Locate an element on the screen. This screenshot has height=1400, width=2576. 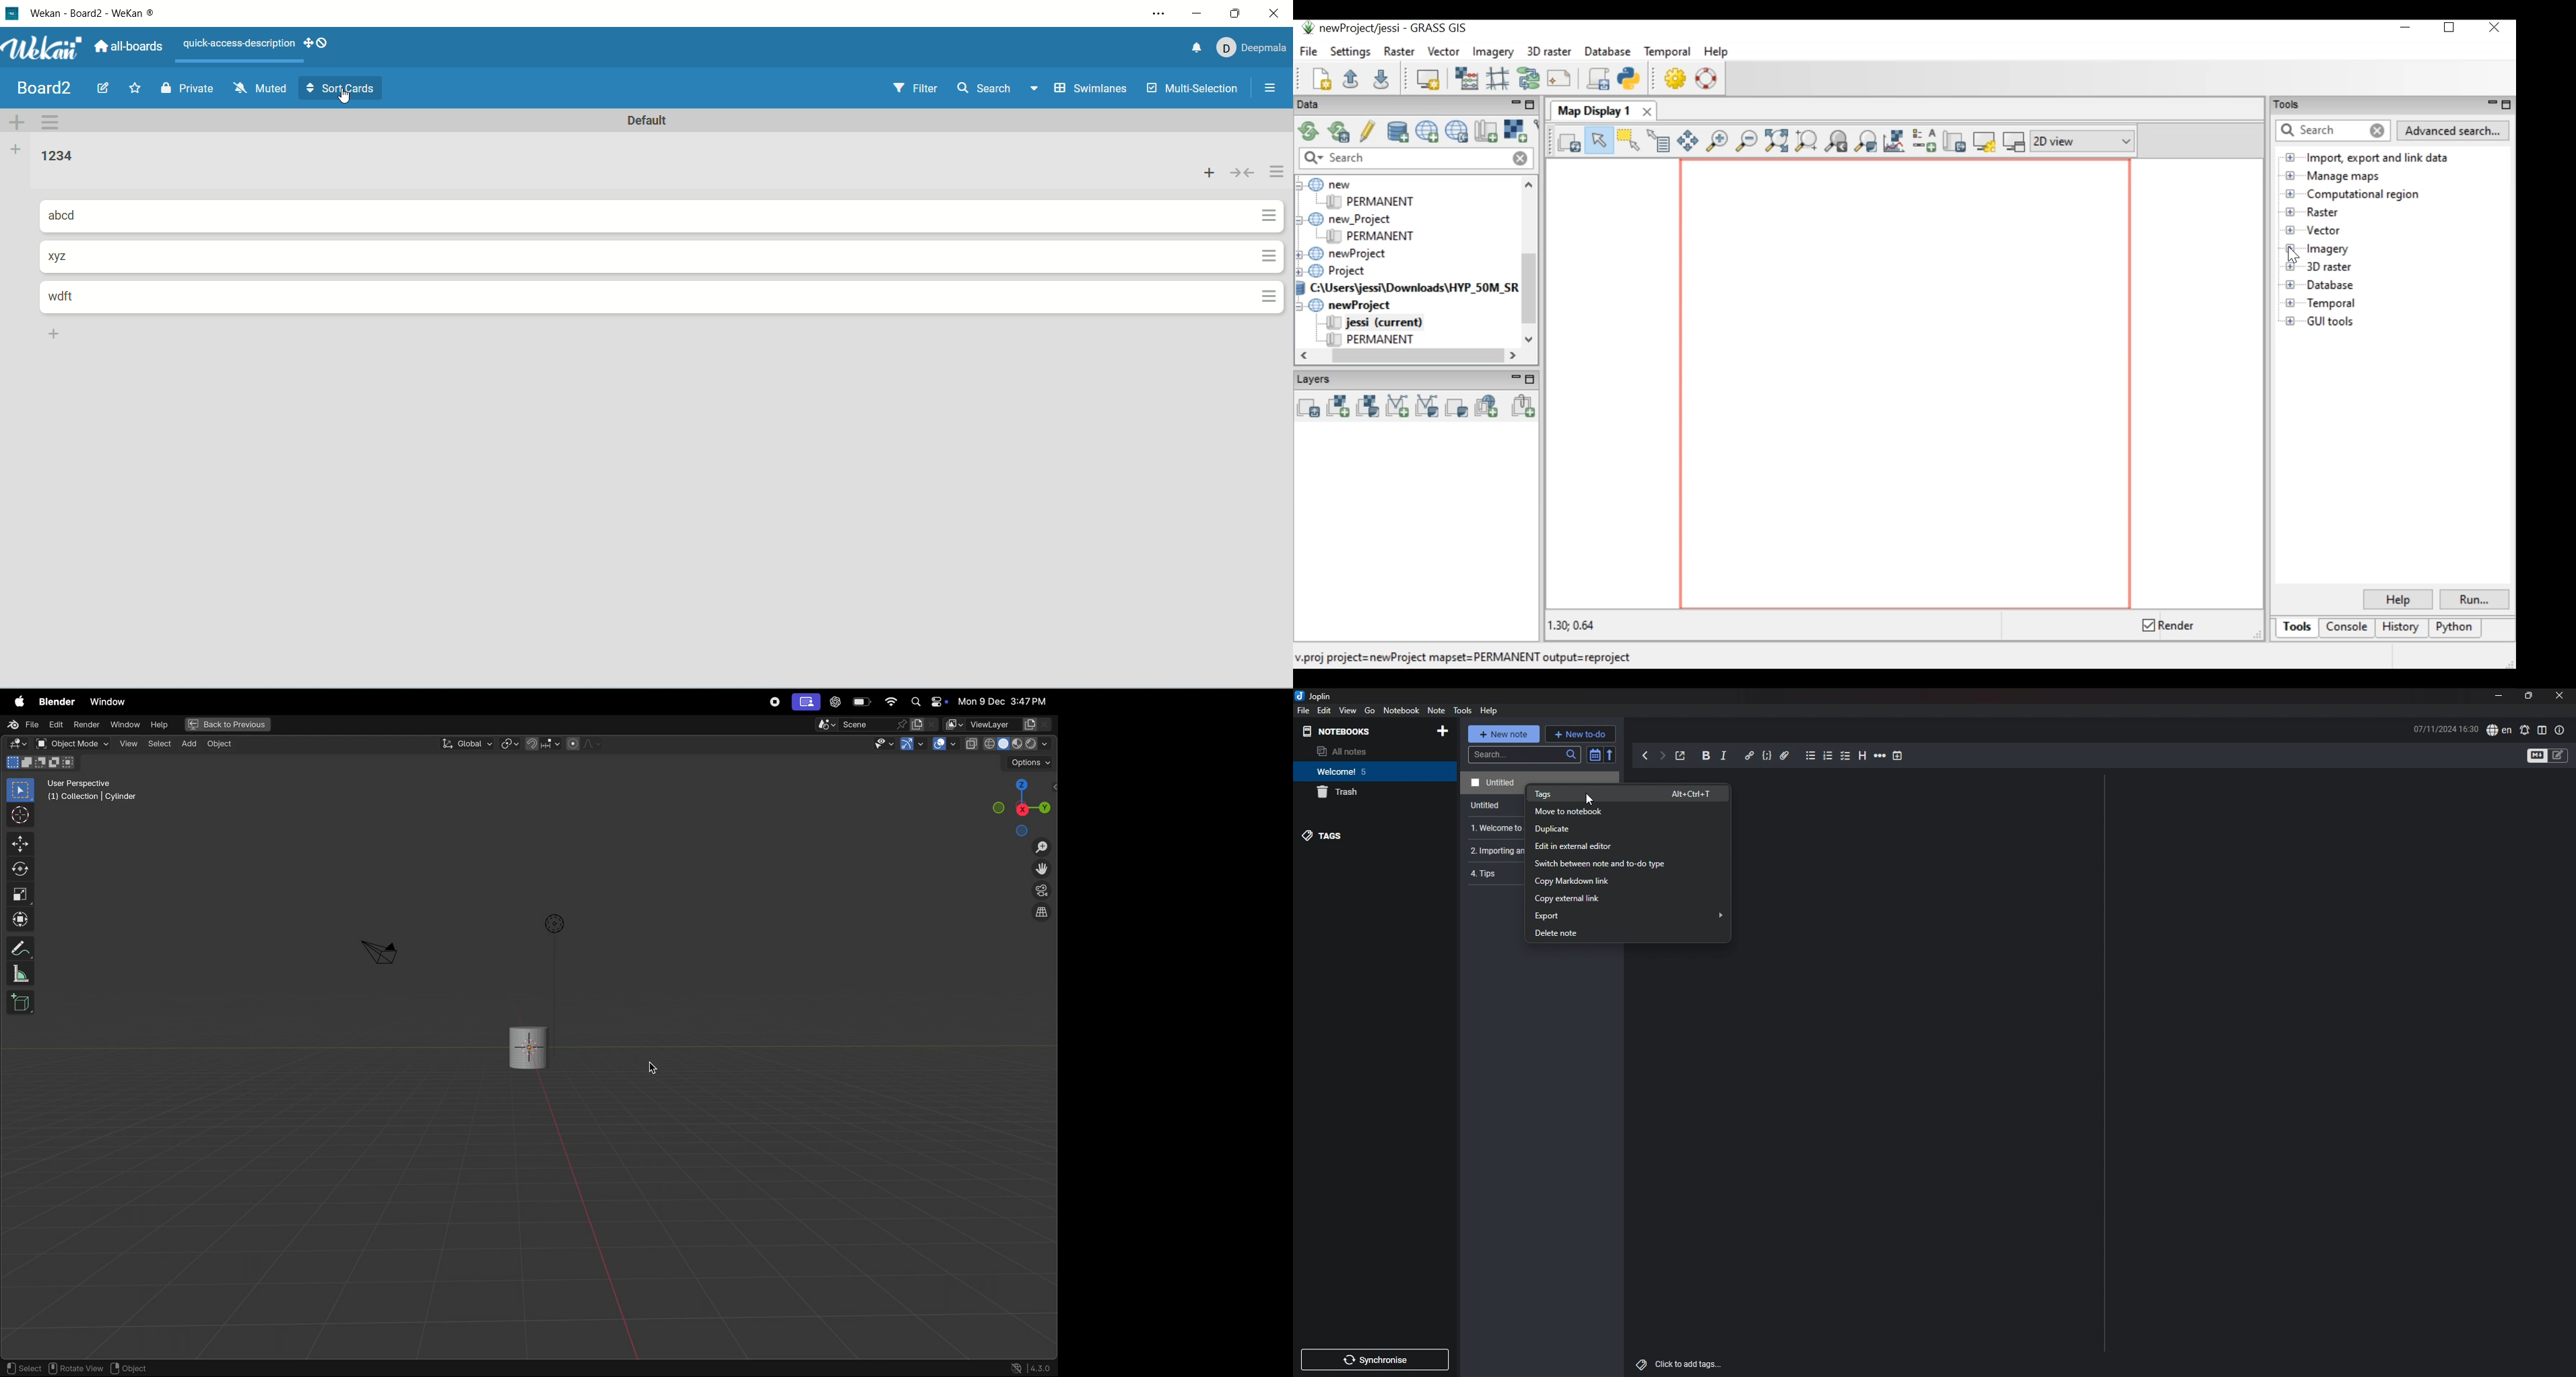
cylinder is located at coordinates (522, 1048).